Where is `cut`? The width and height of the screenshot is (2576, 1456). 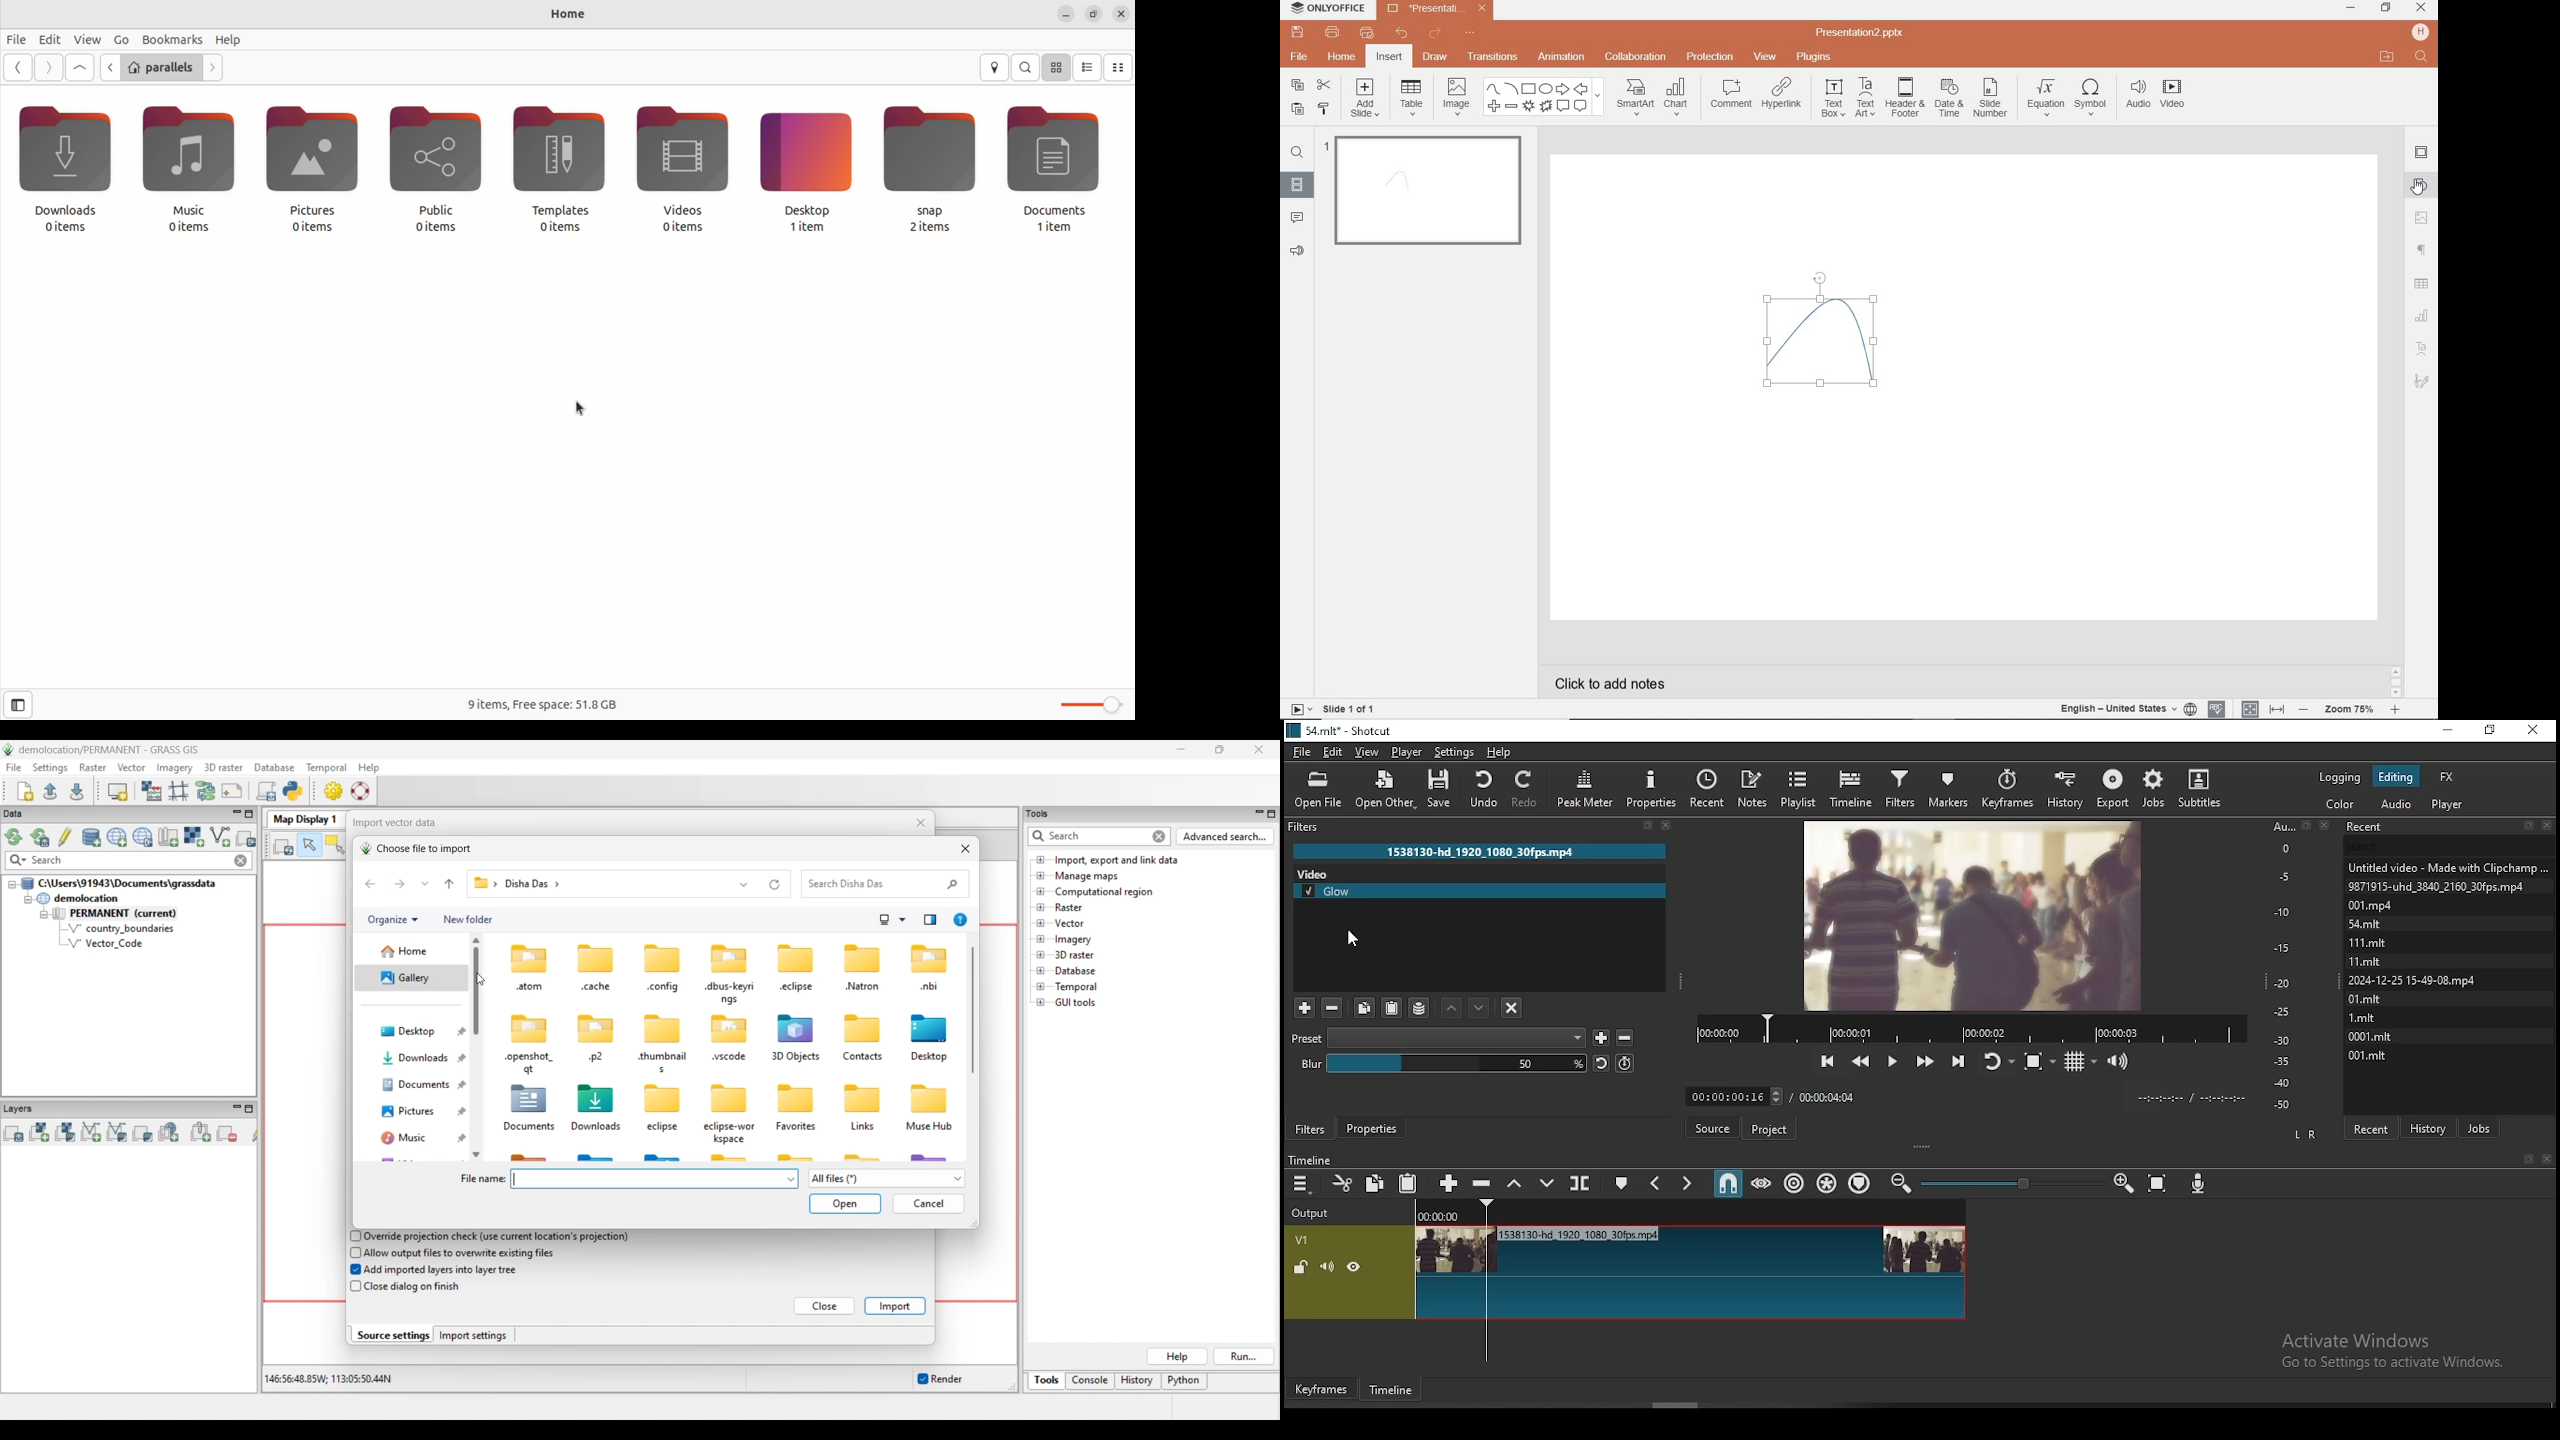
cut is located at coordinates (1338, 1185).